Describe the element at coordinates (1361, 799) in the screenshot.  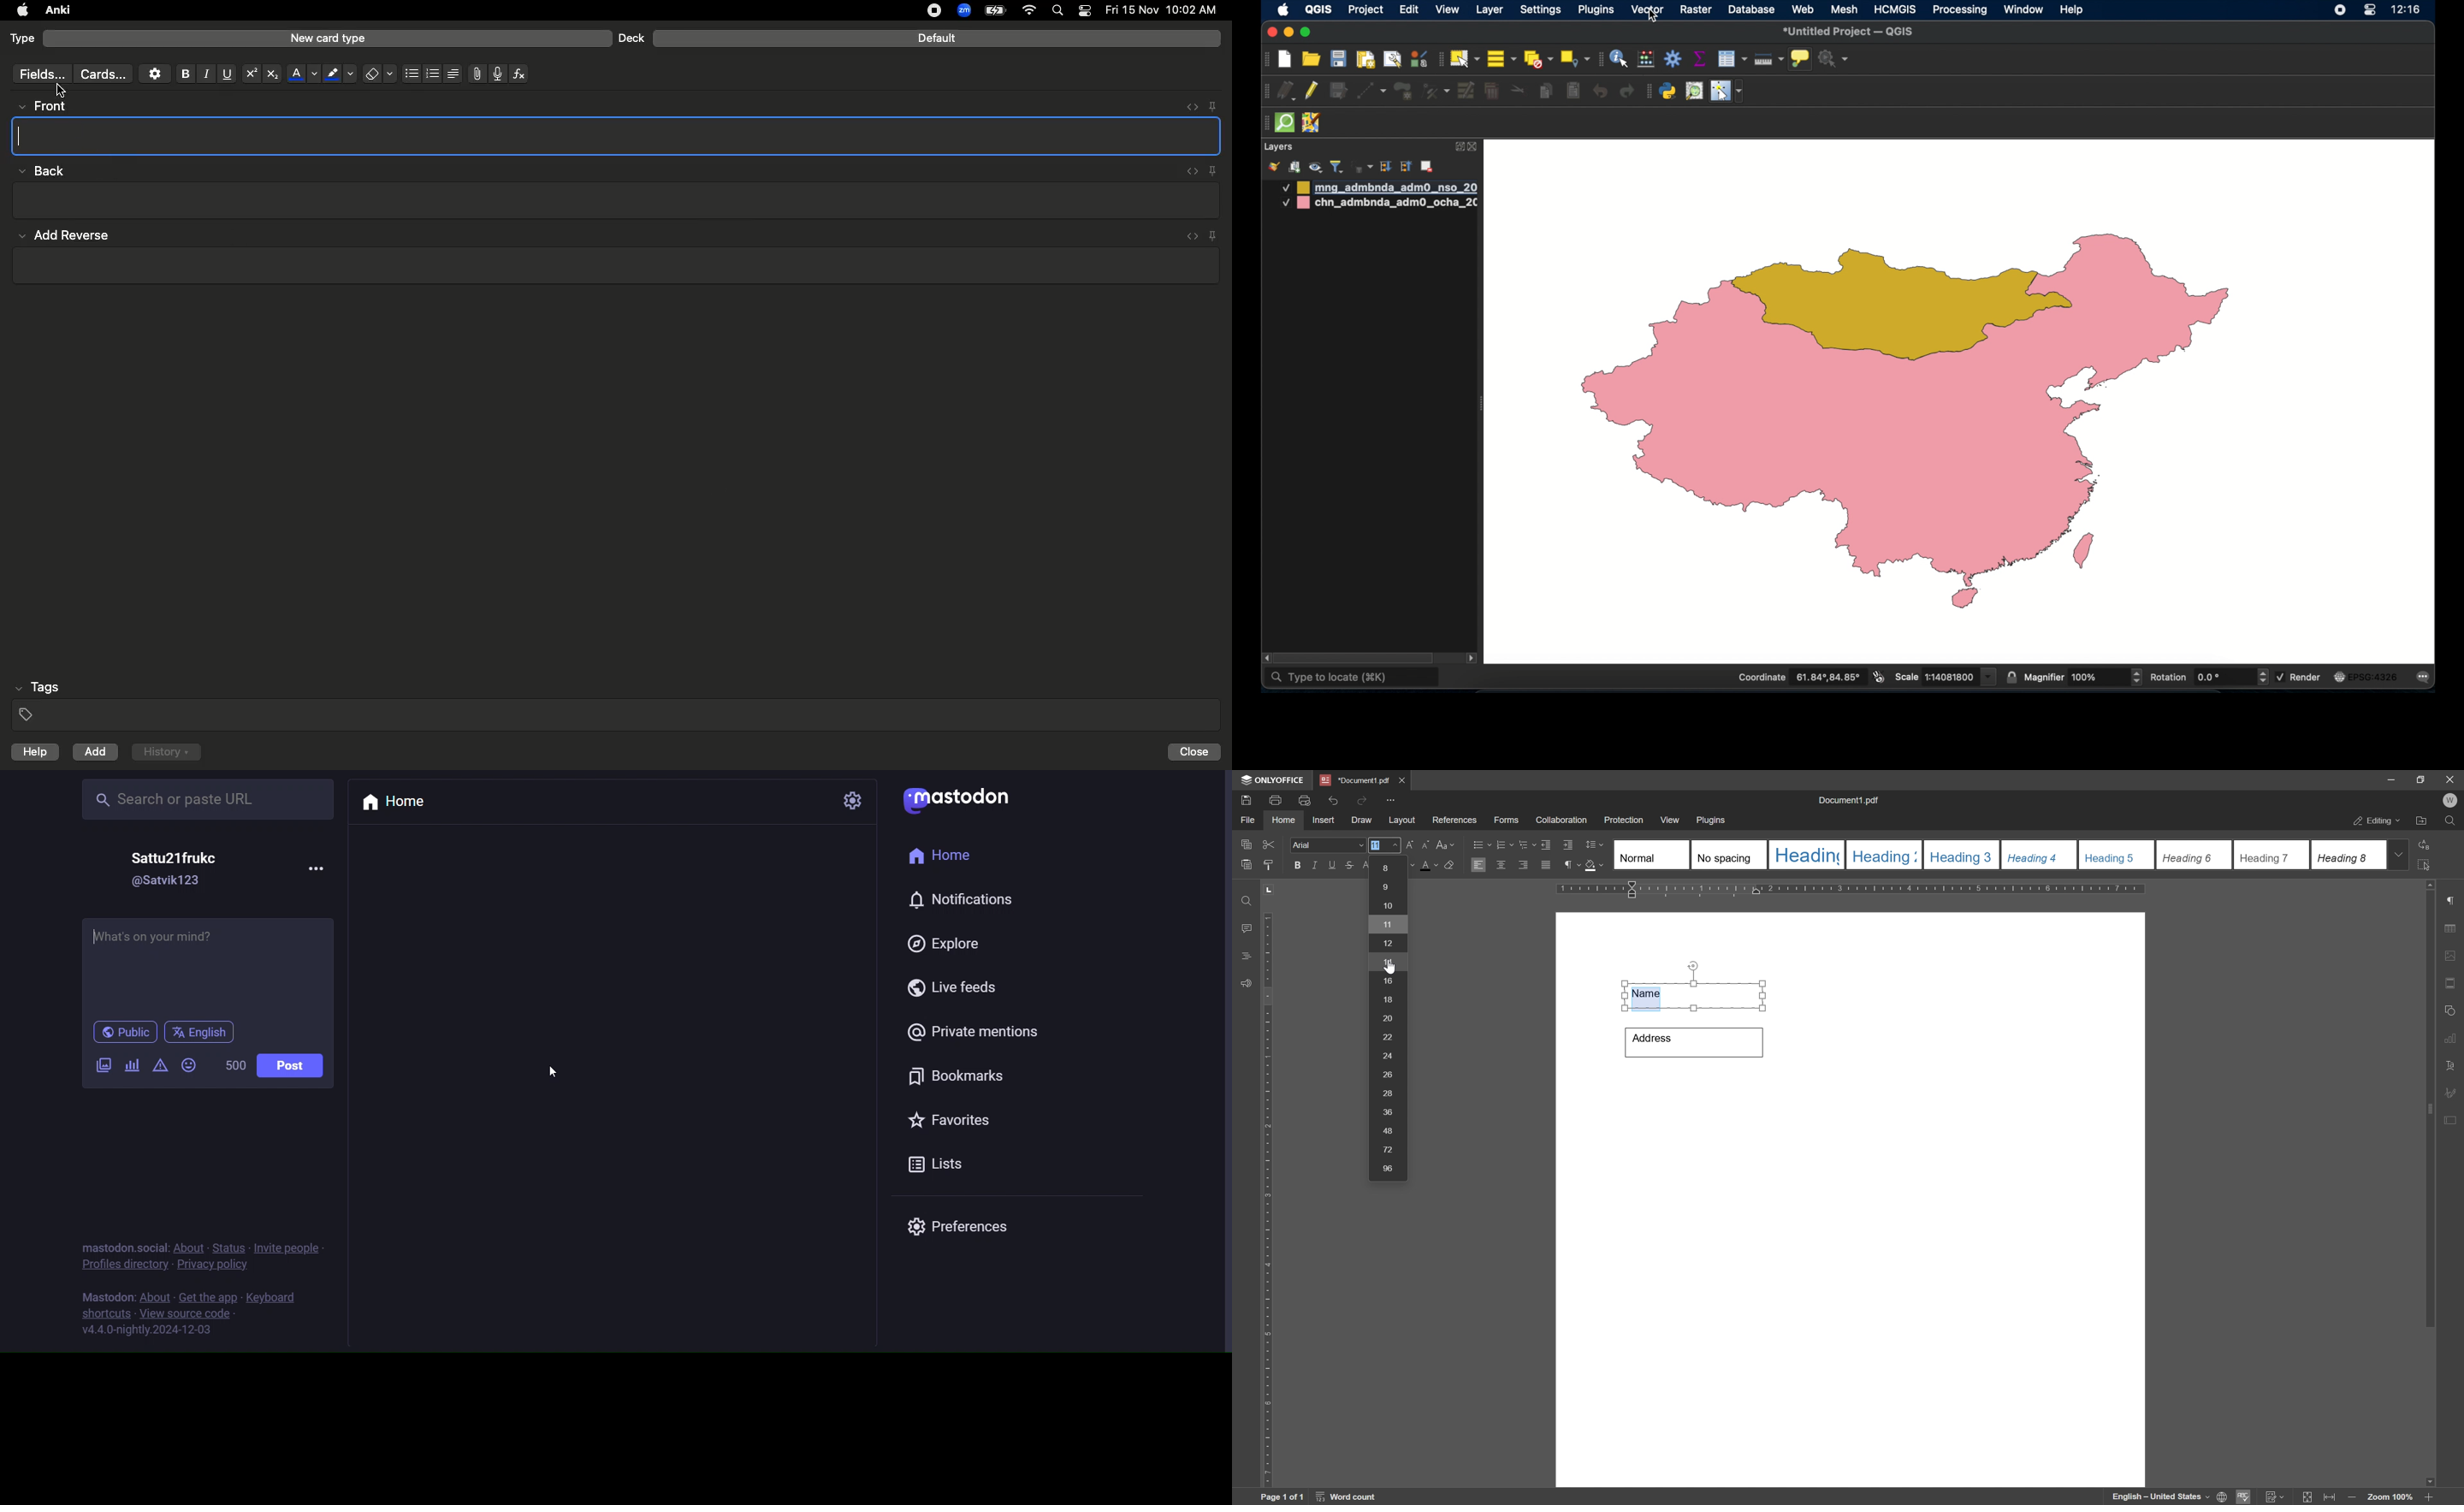
I see `redo` at that location.